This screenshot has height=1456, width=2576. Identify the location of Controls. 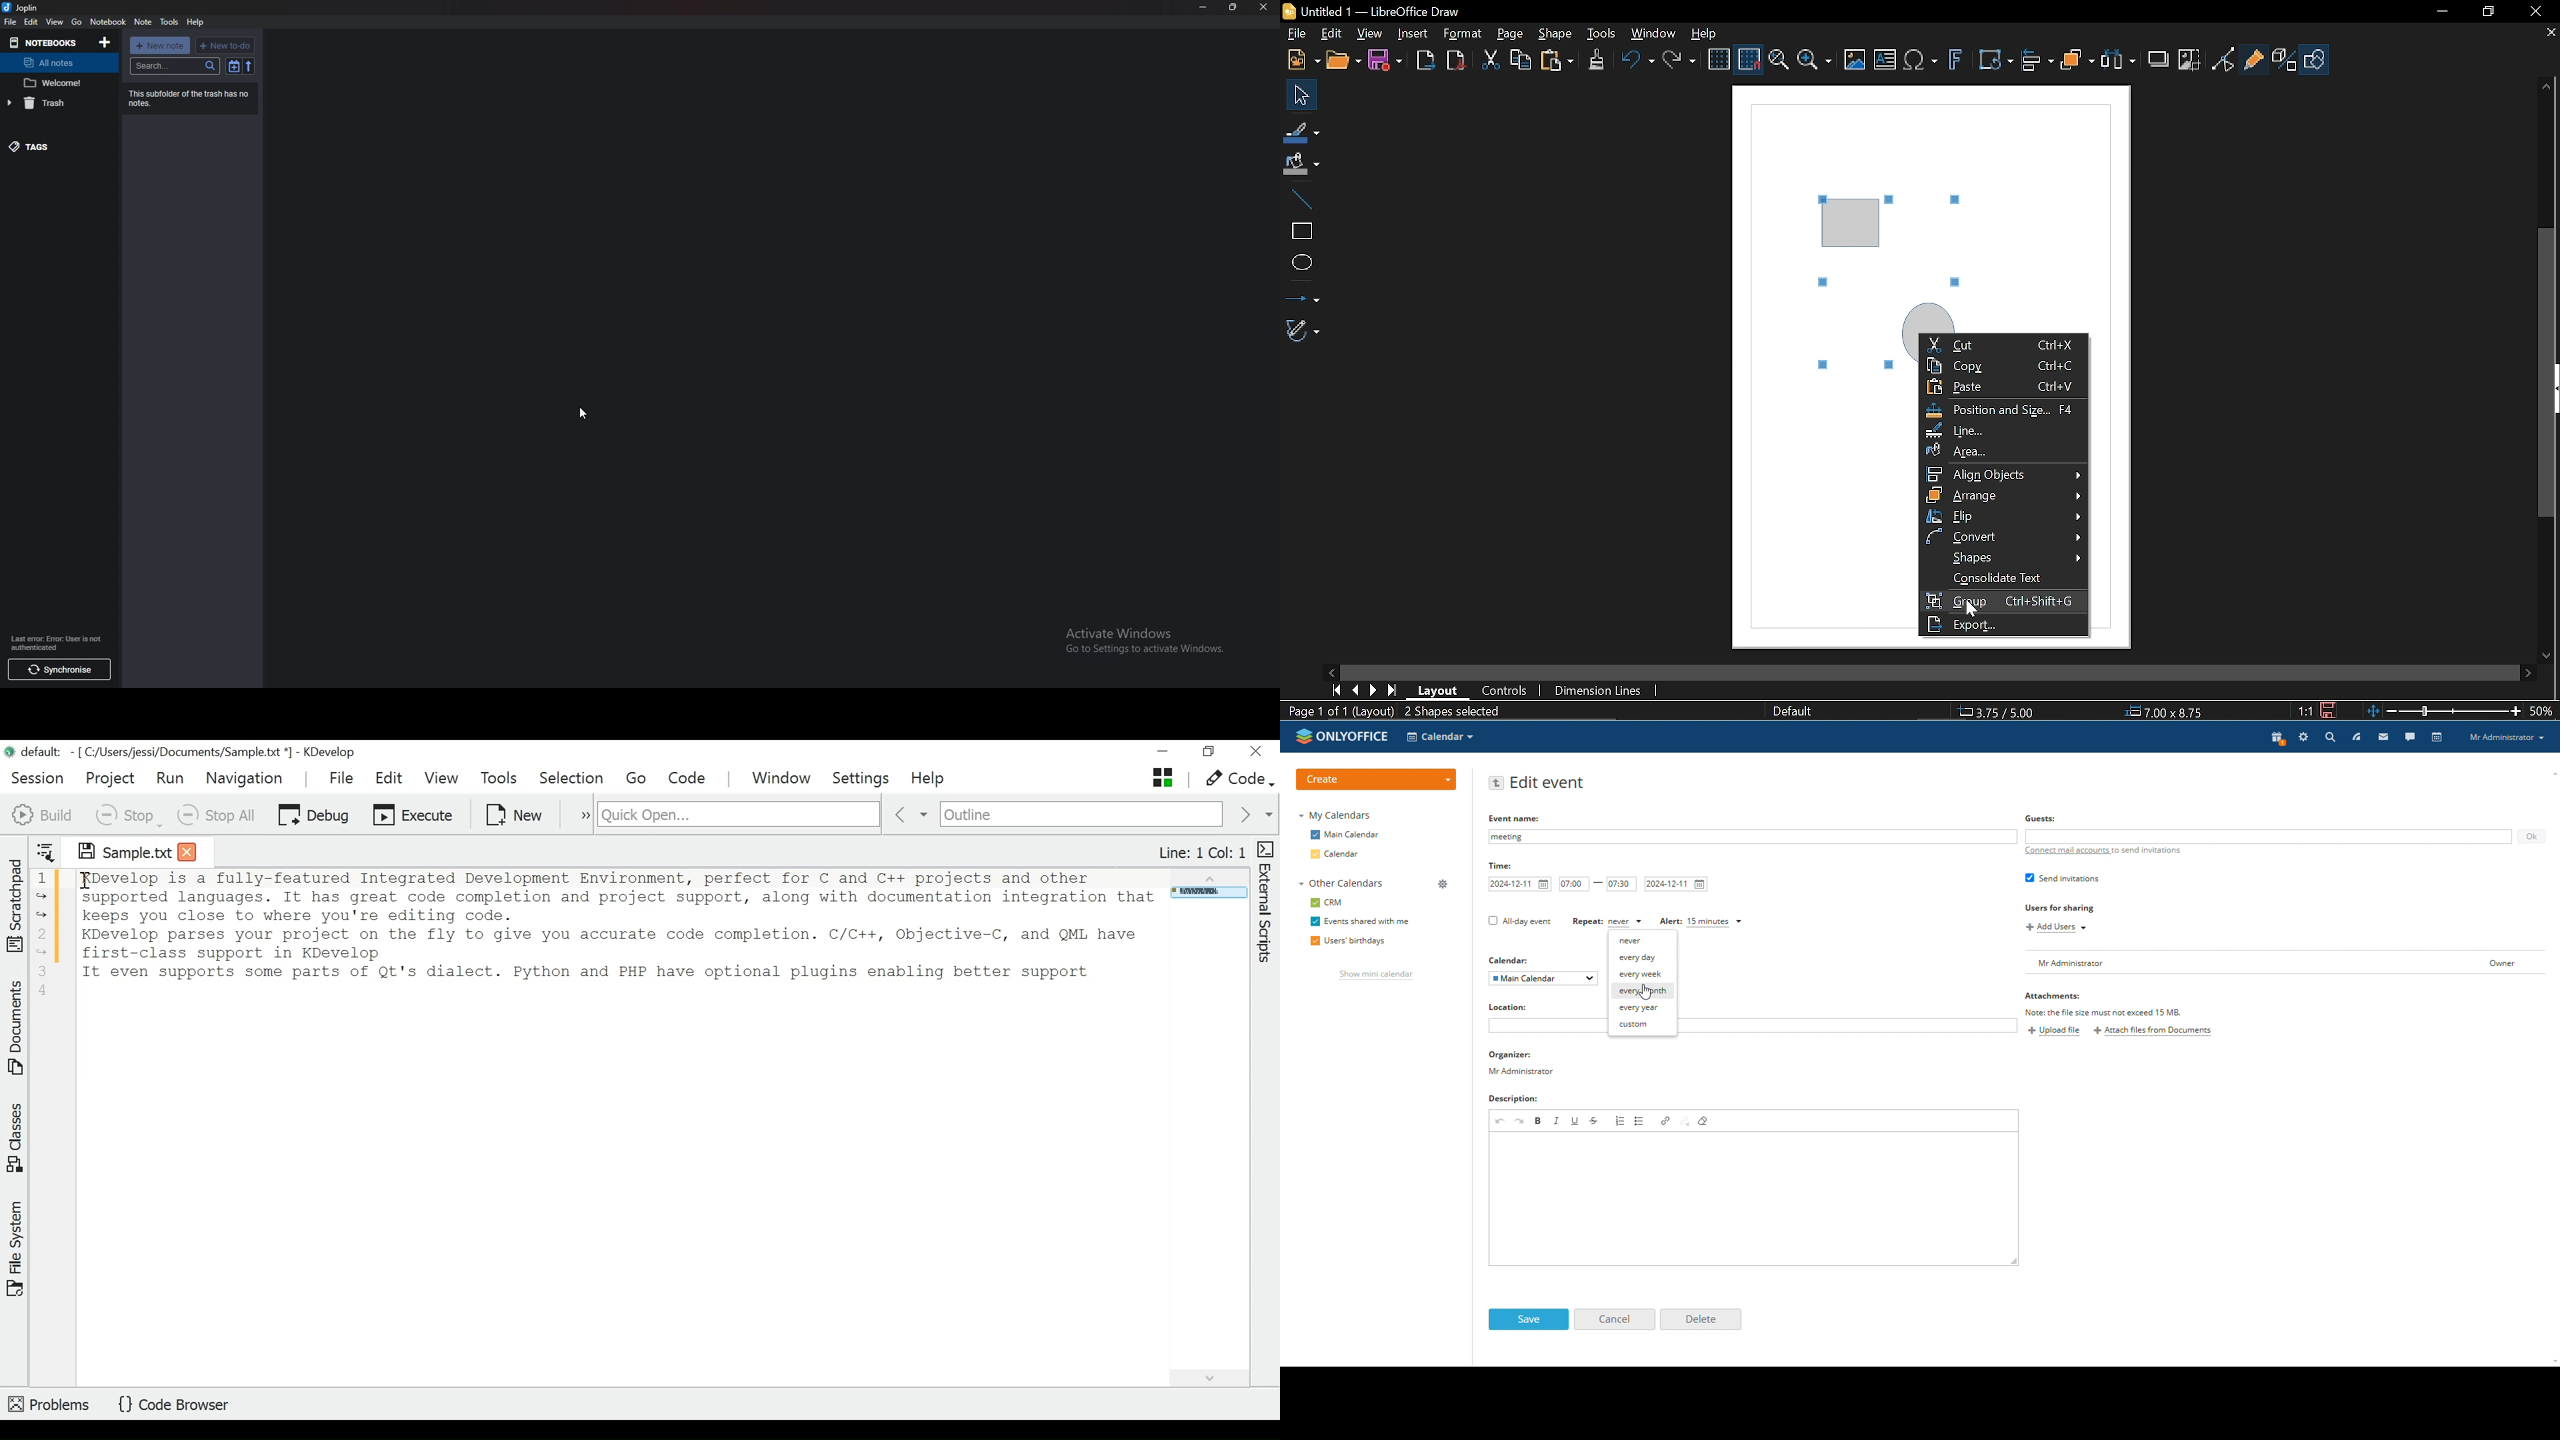
(1502, 691).